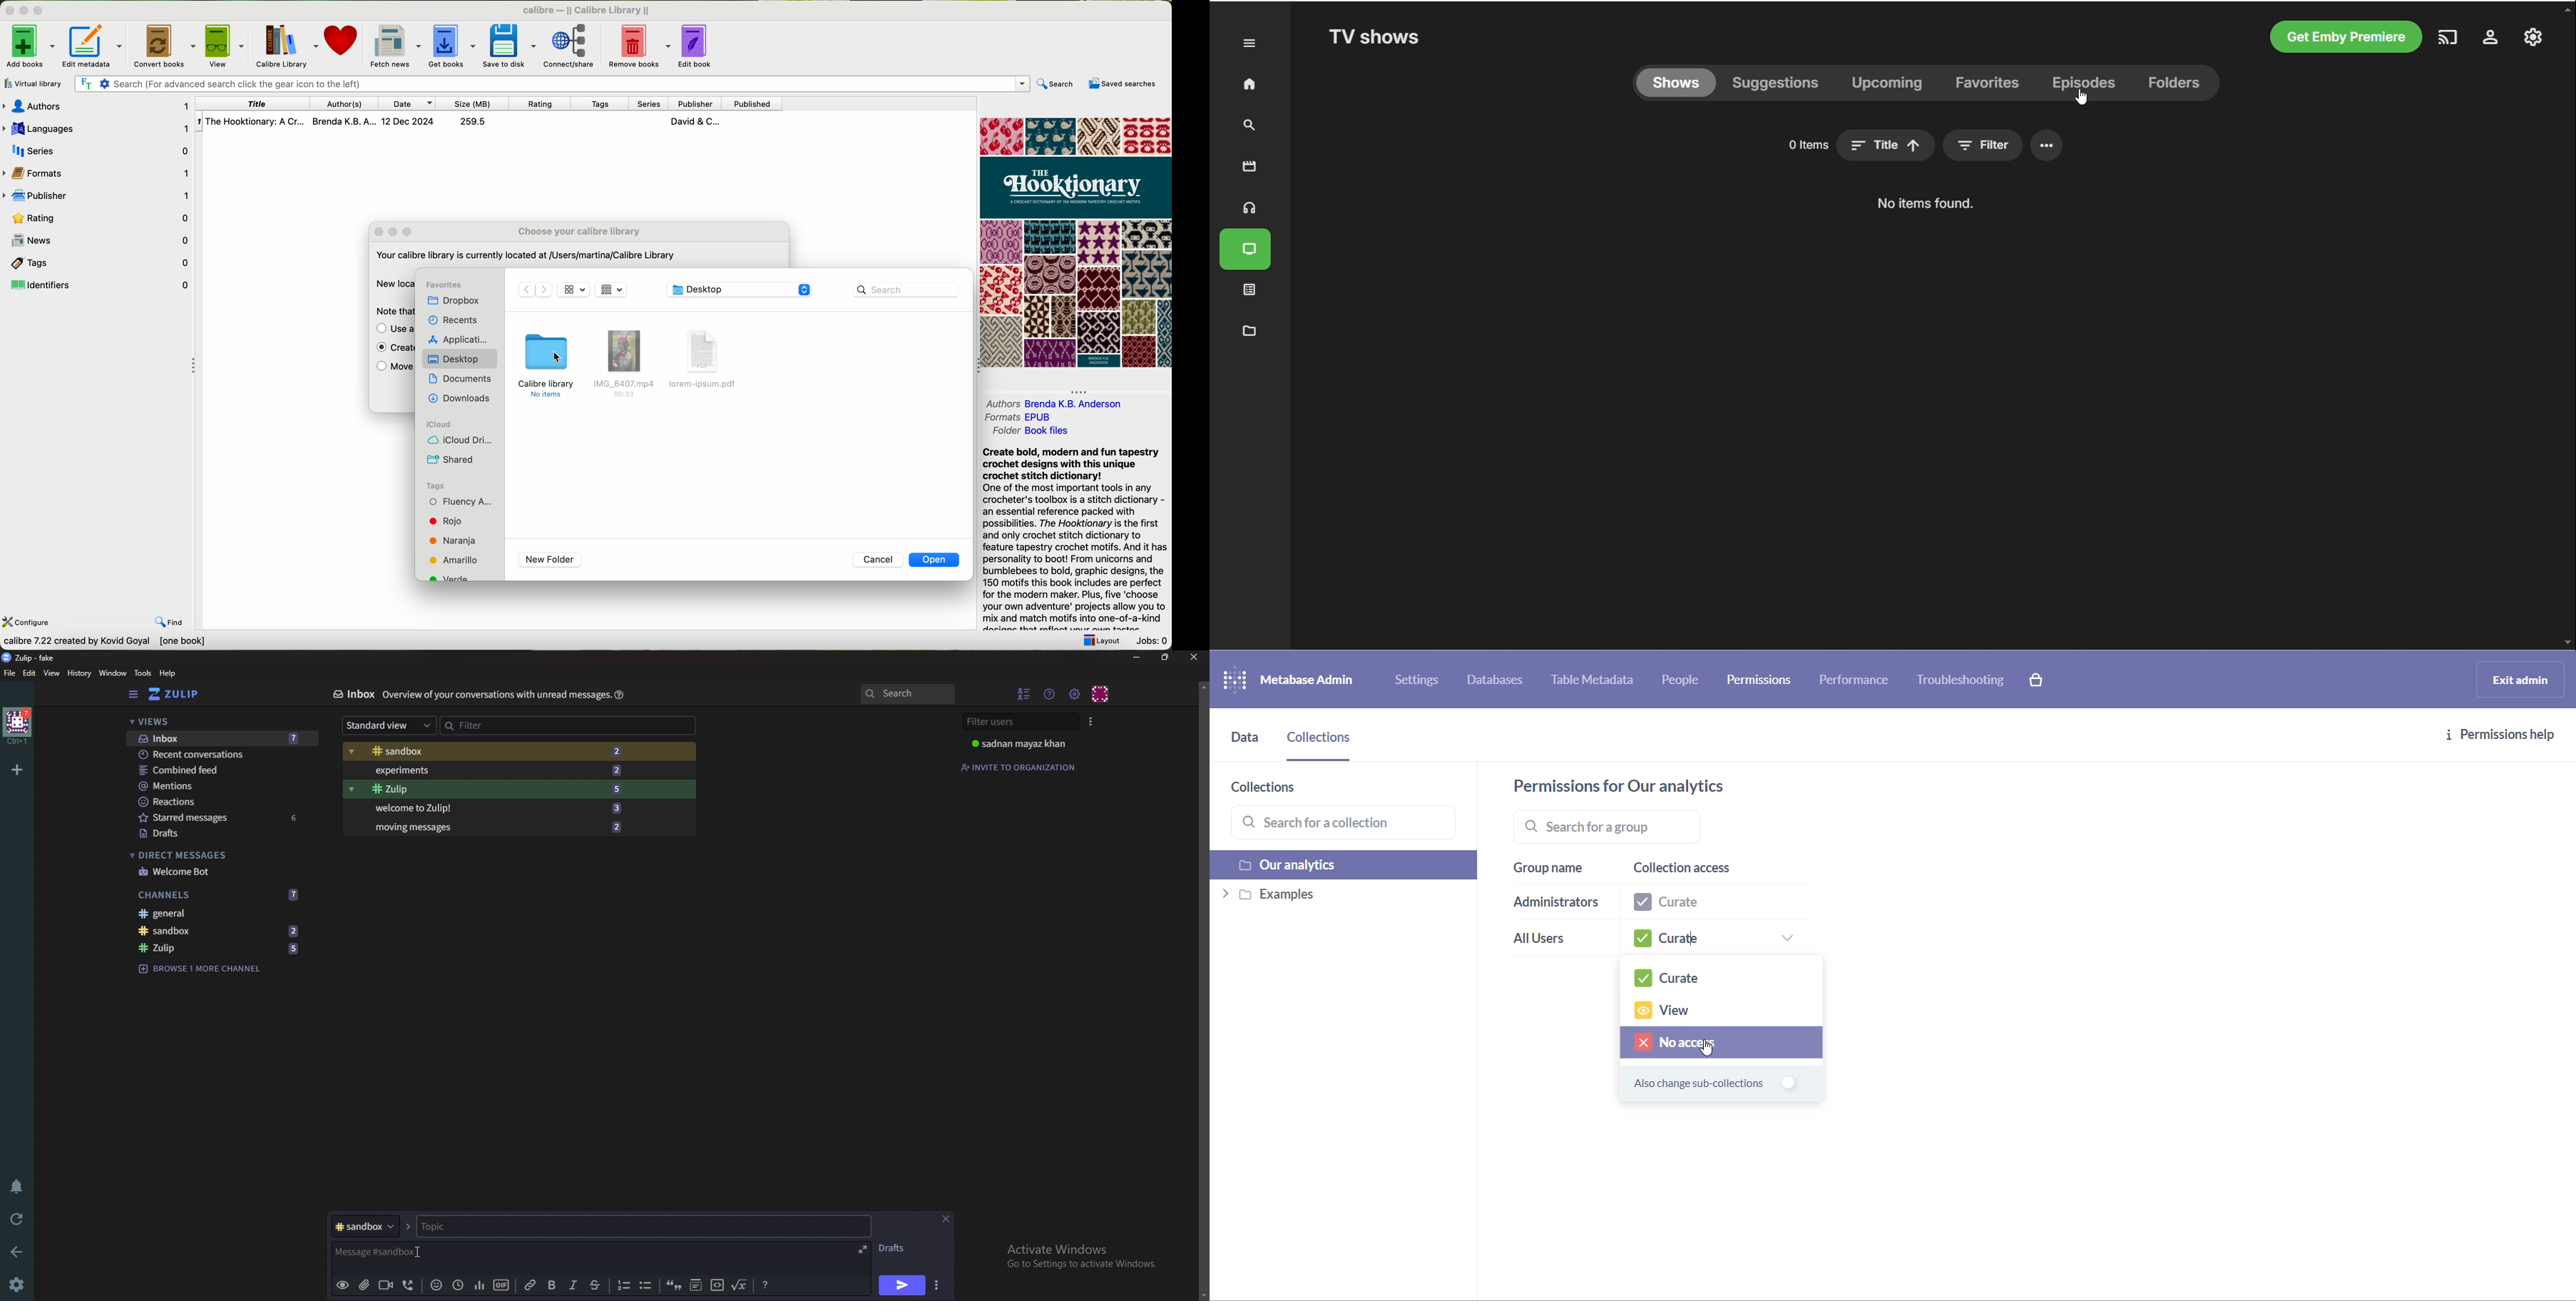 This screenshot has height=1316, width=2576. Describe the element at coordinates (547, 364) in the screenshot. I see `click on calibre library folder` at that location.